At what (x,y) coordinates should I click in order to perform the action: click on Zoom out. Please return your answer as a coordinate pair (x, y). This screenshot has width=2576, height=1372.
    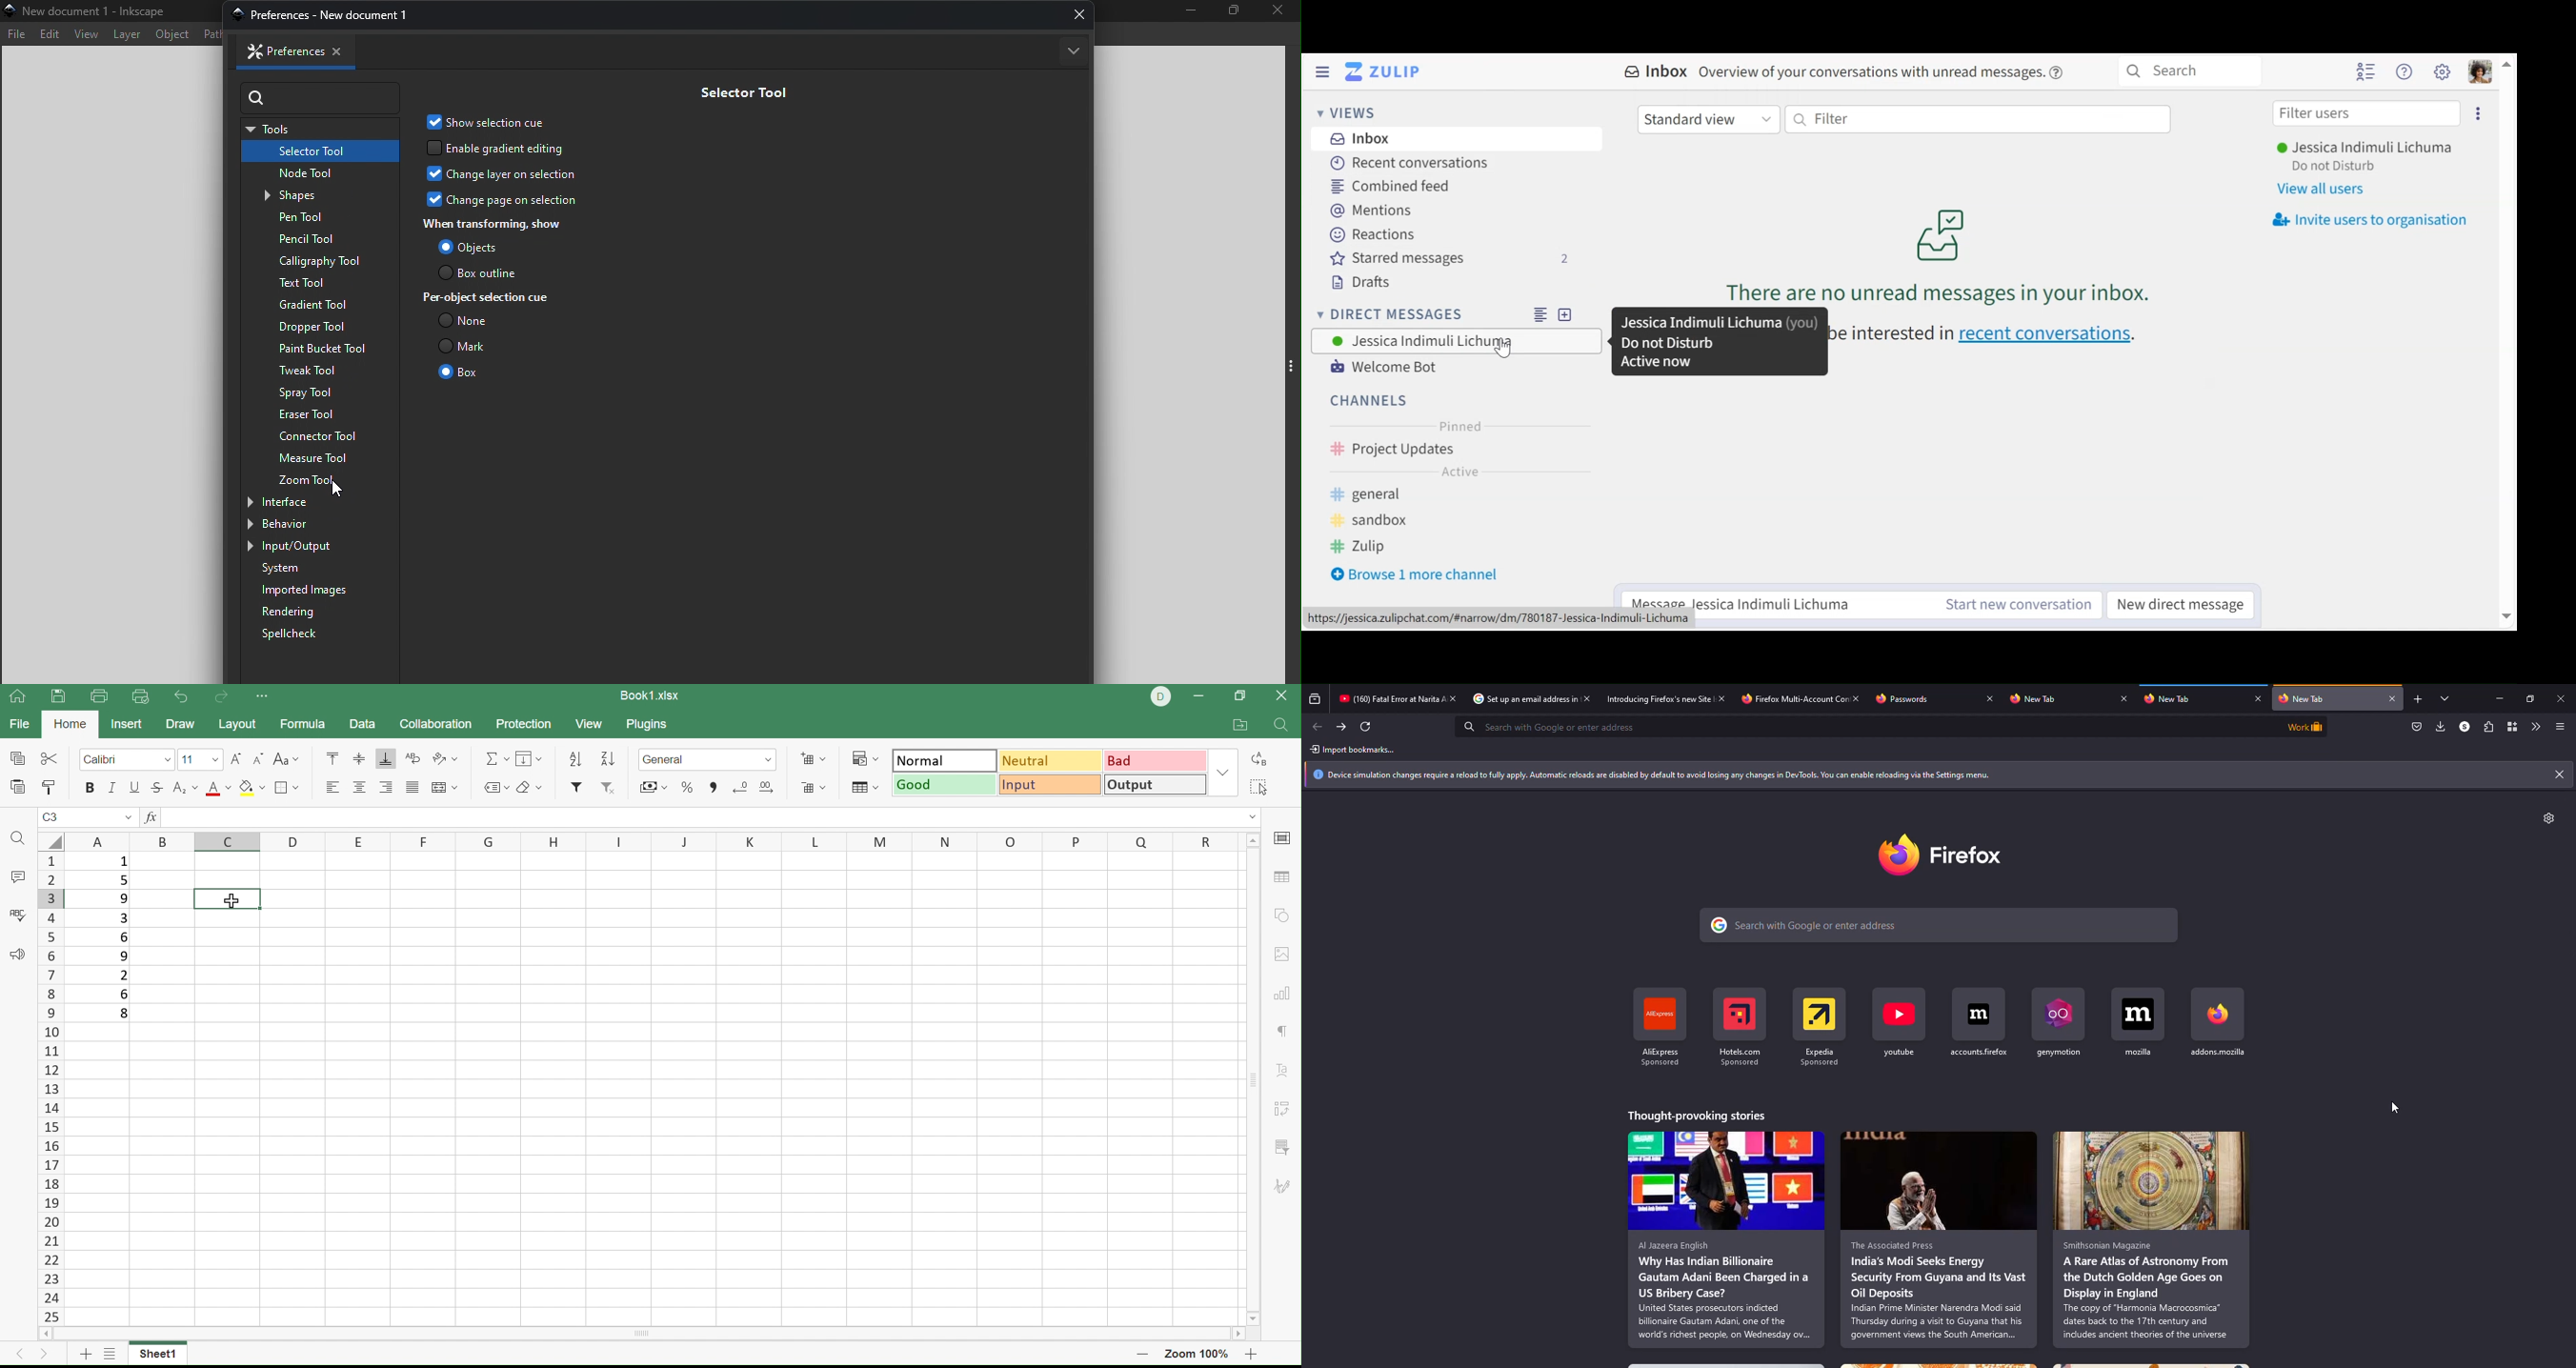
    Looking at the image, I should click on (1142, 1356).